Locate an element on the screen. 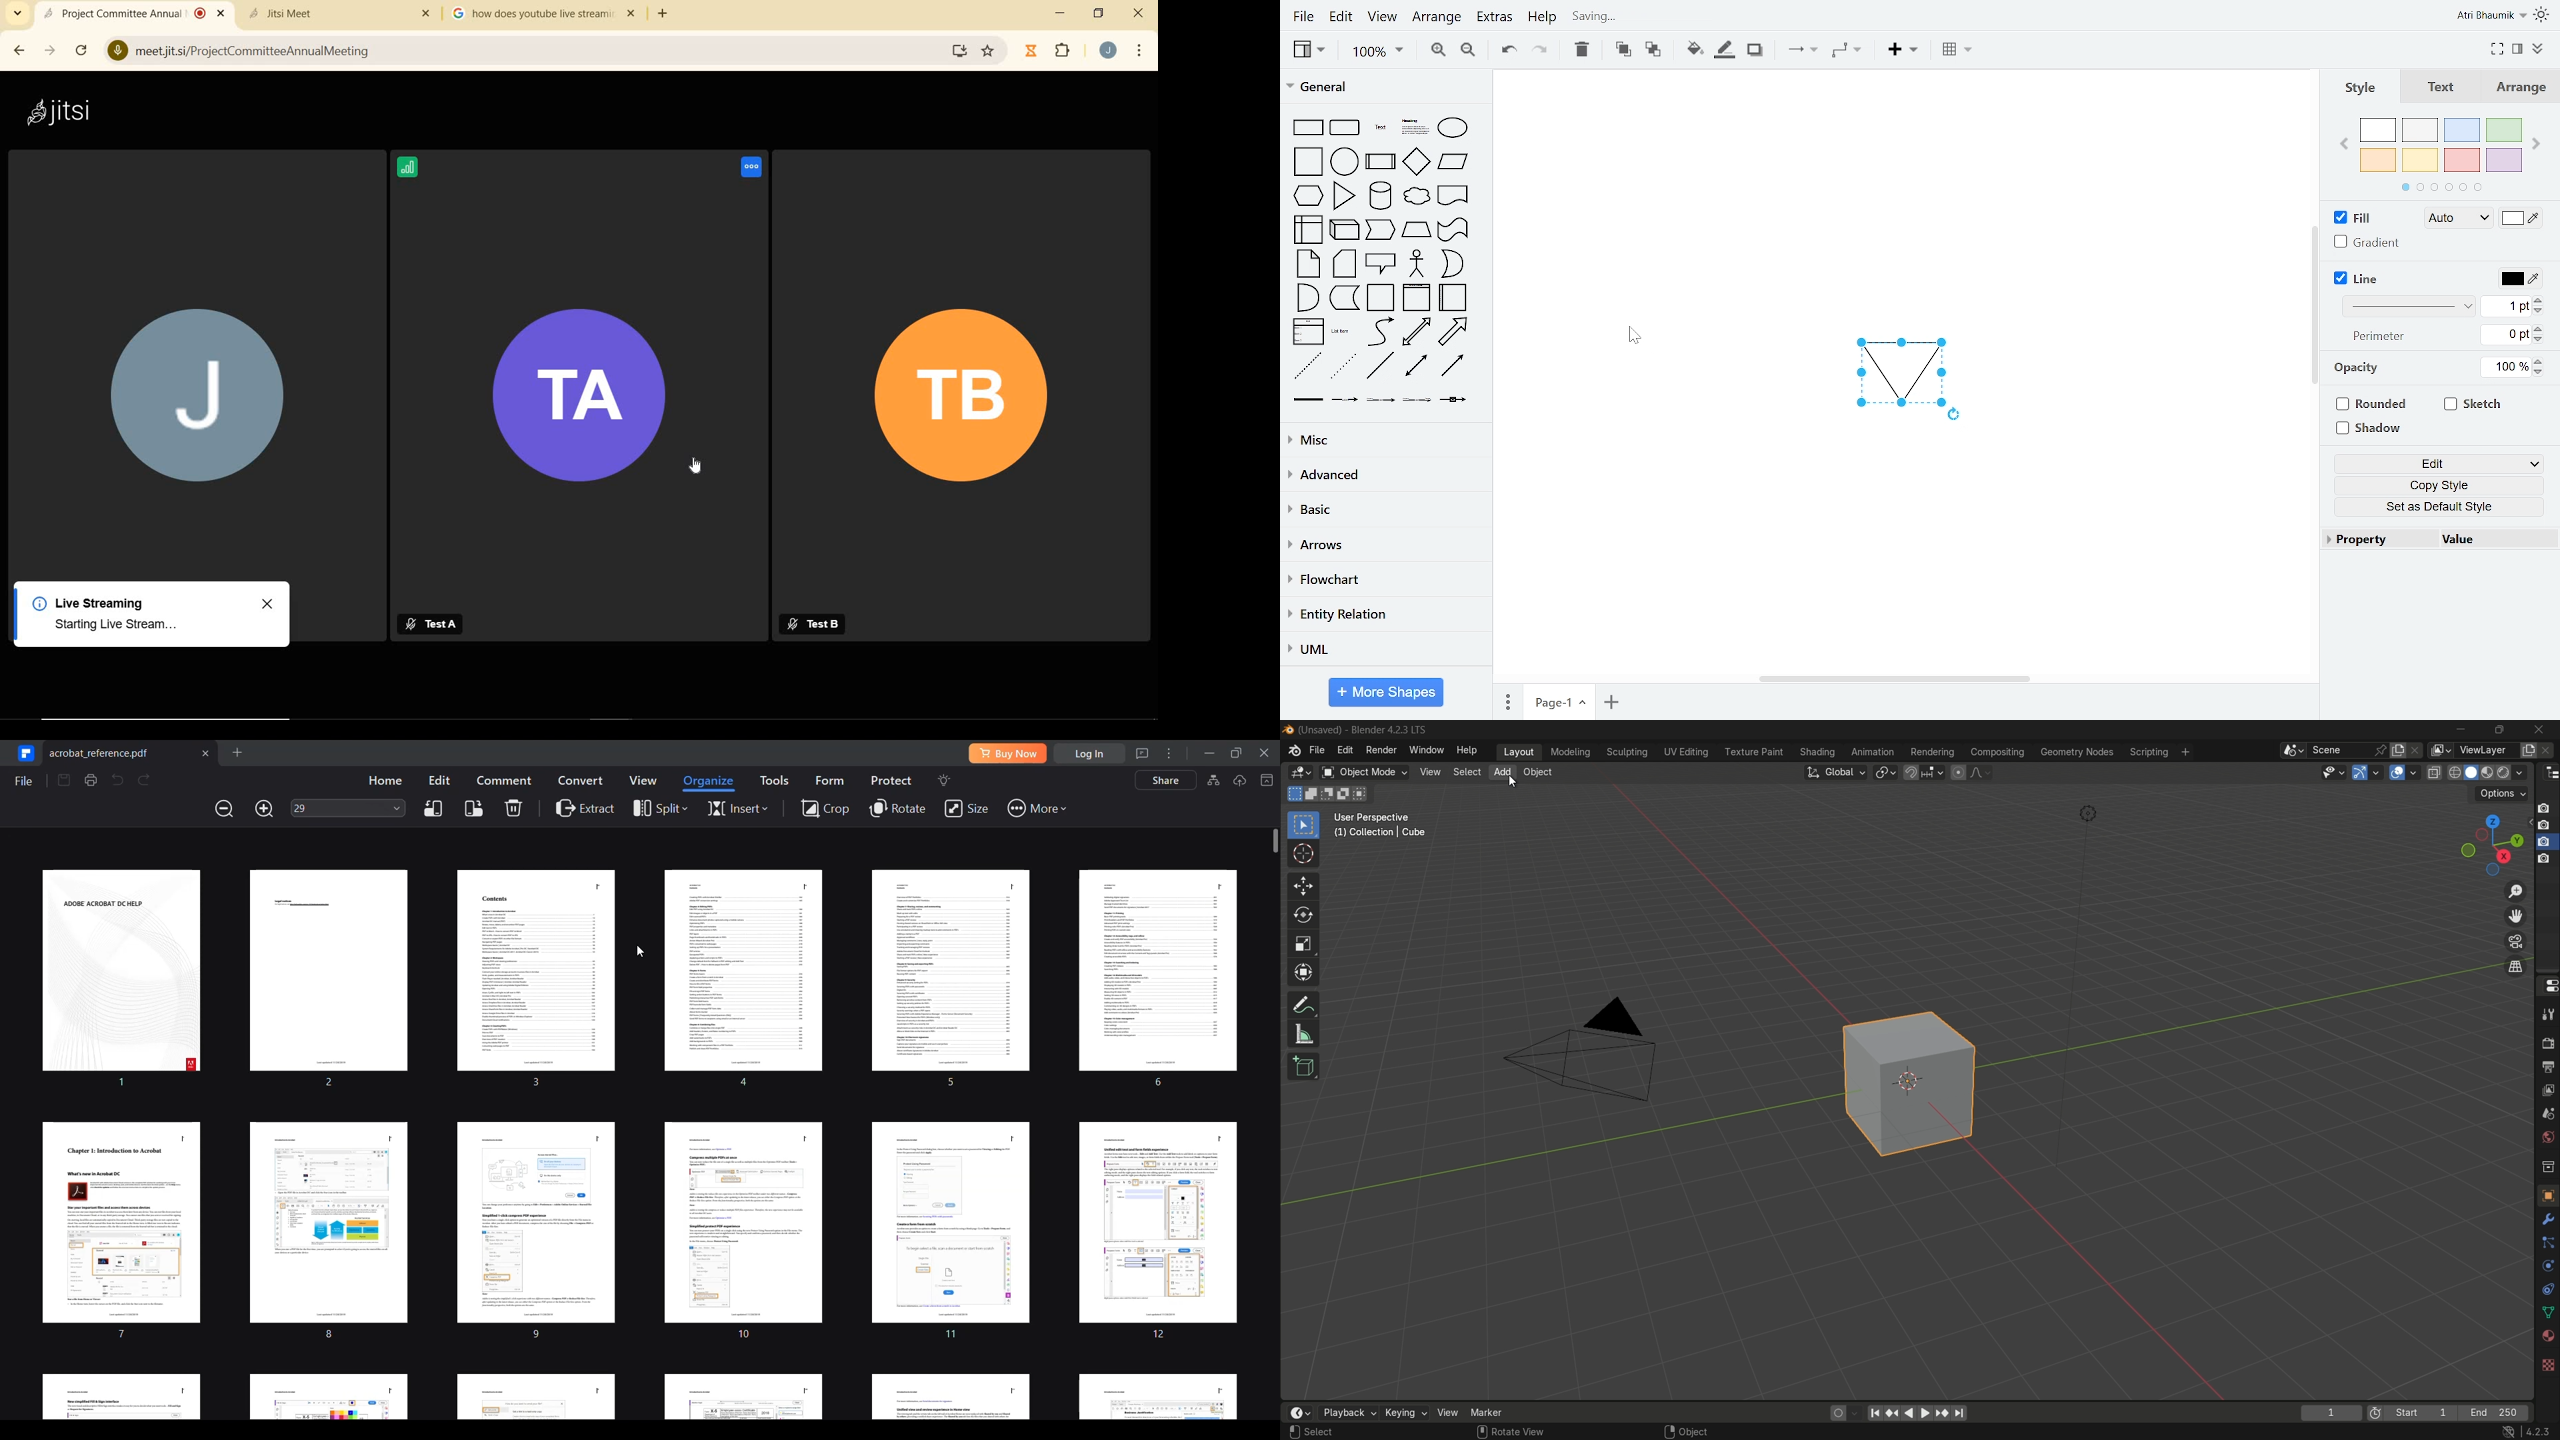 The height and width of the screenshot is (1456, 2576). starting live stream is located at coordinates (116, 630).